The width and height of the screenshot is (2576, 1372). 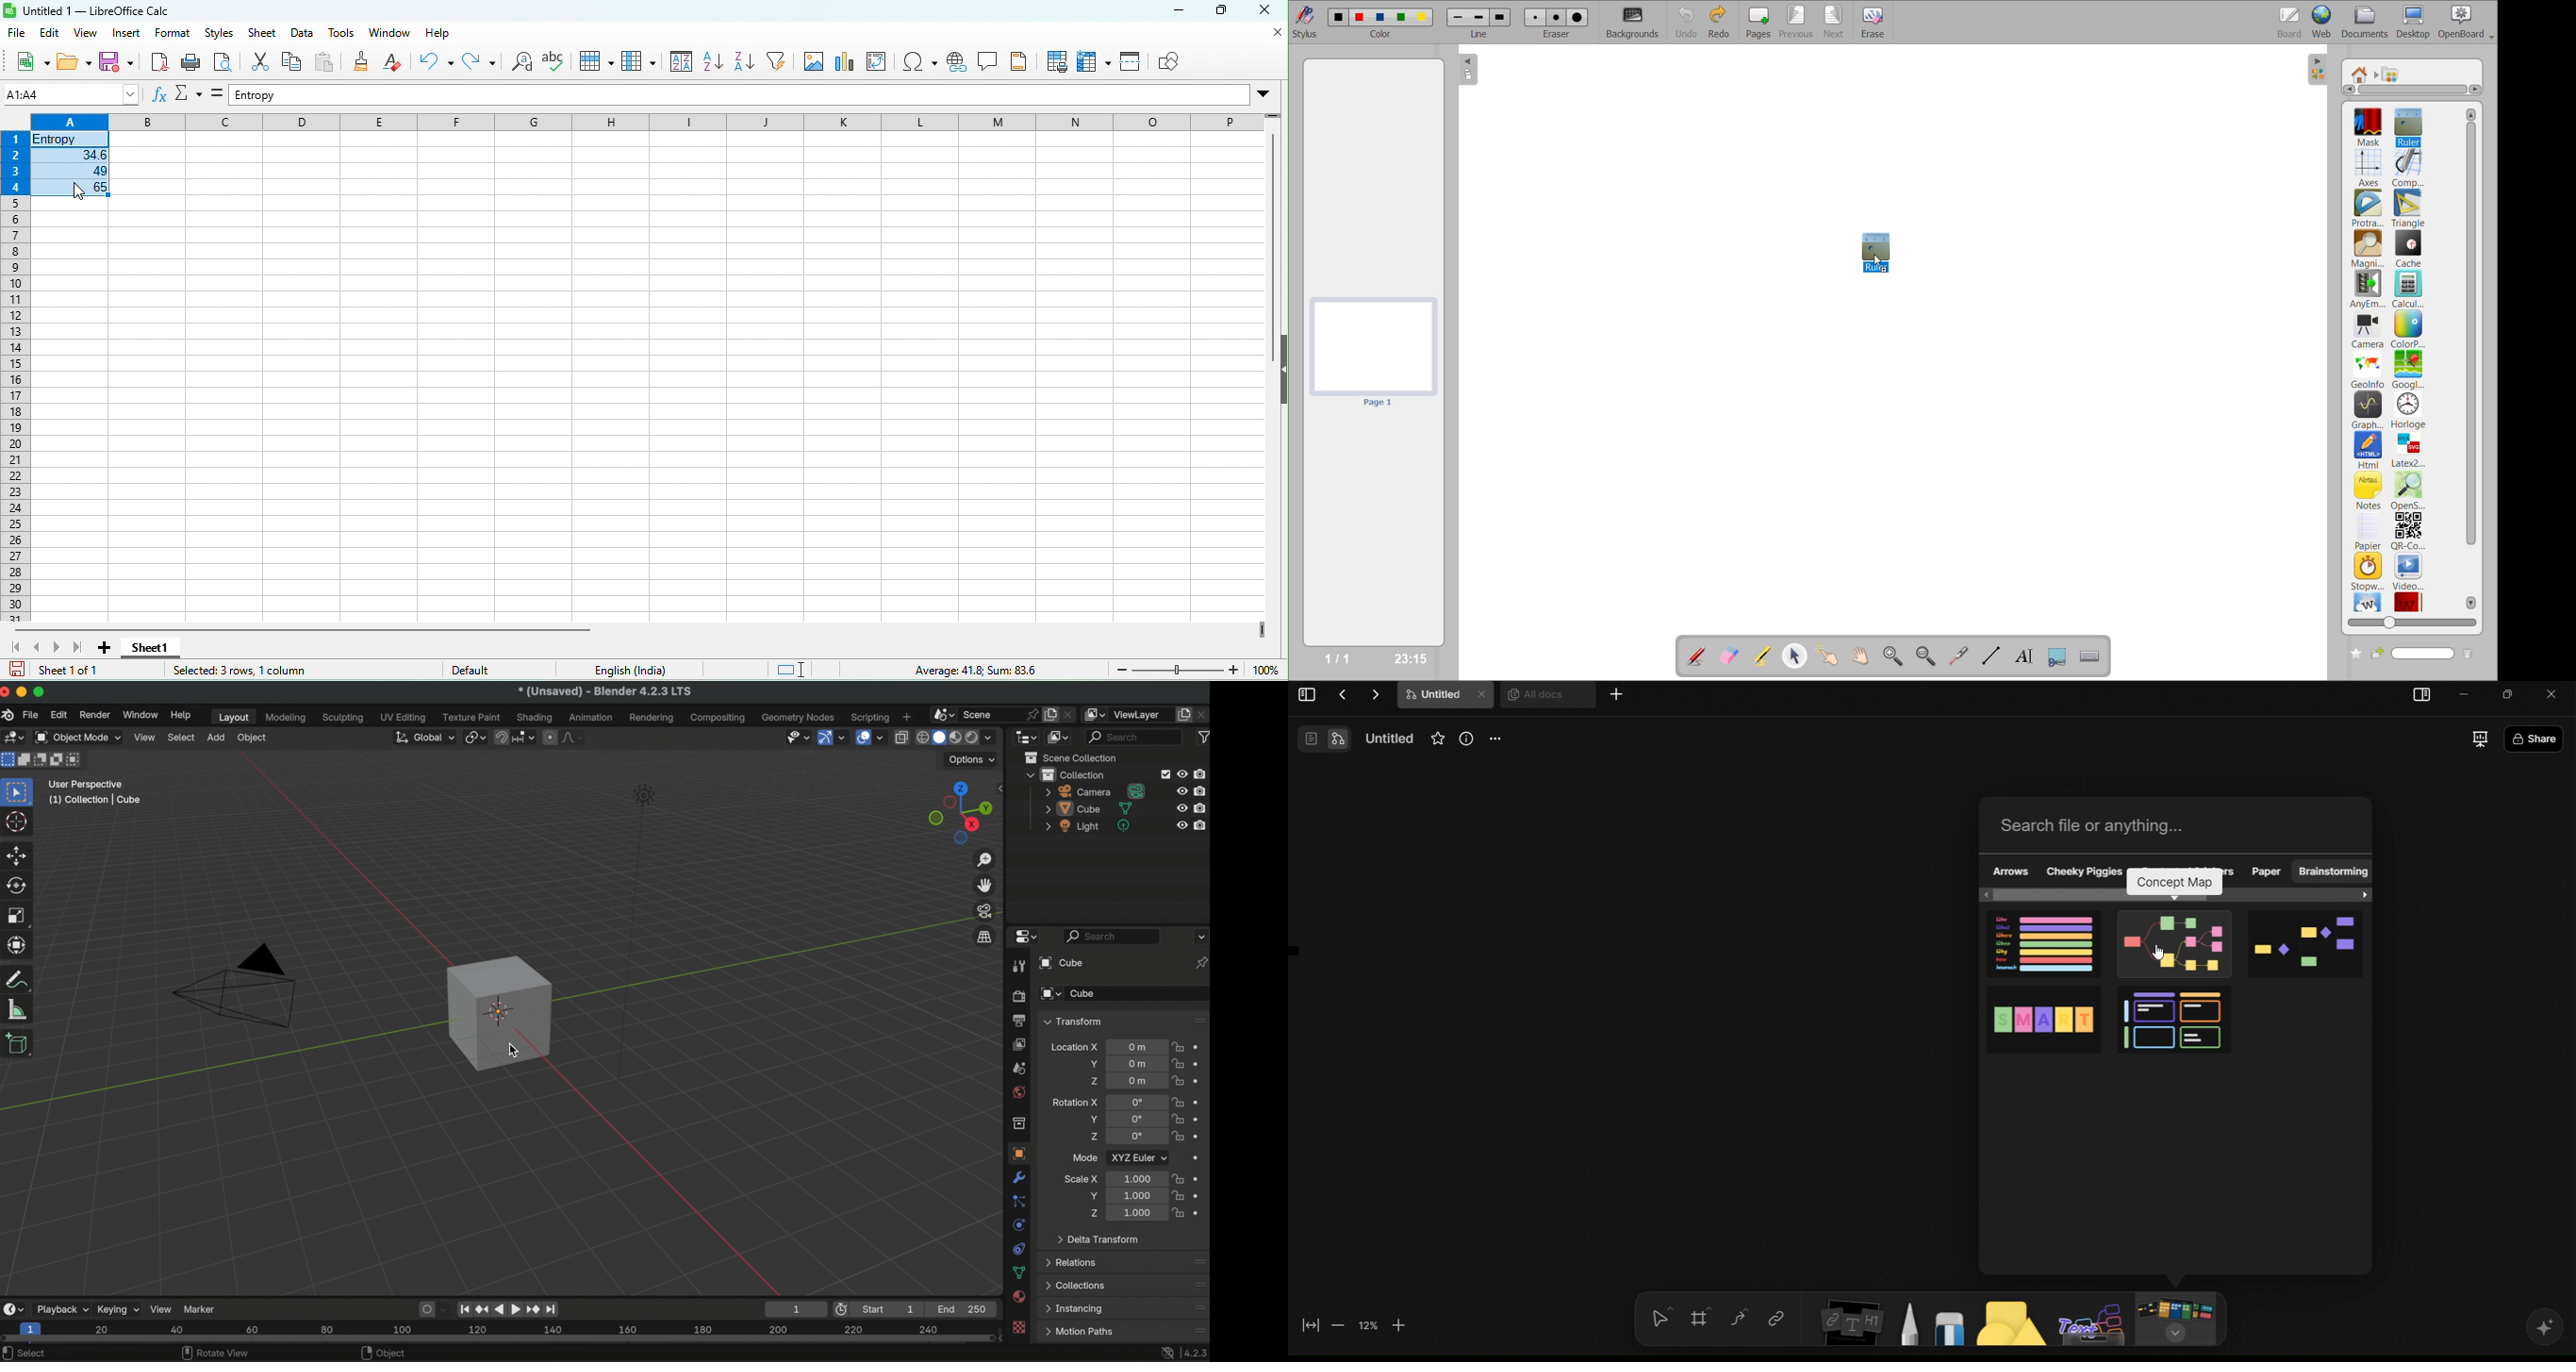 I want to click on render, so click(x=93, y=715).